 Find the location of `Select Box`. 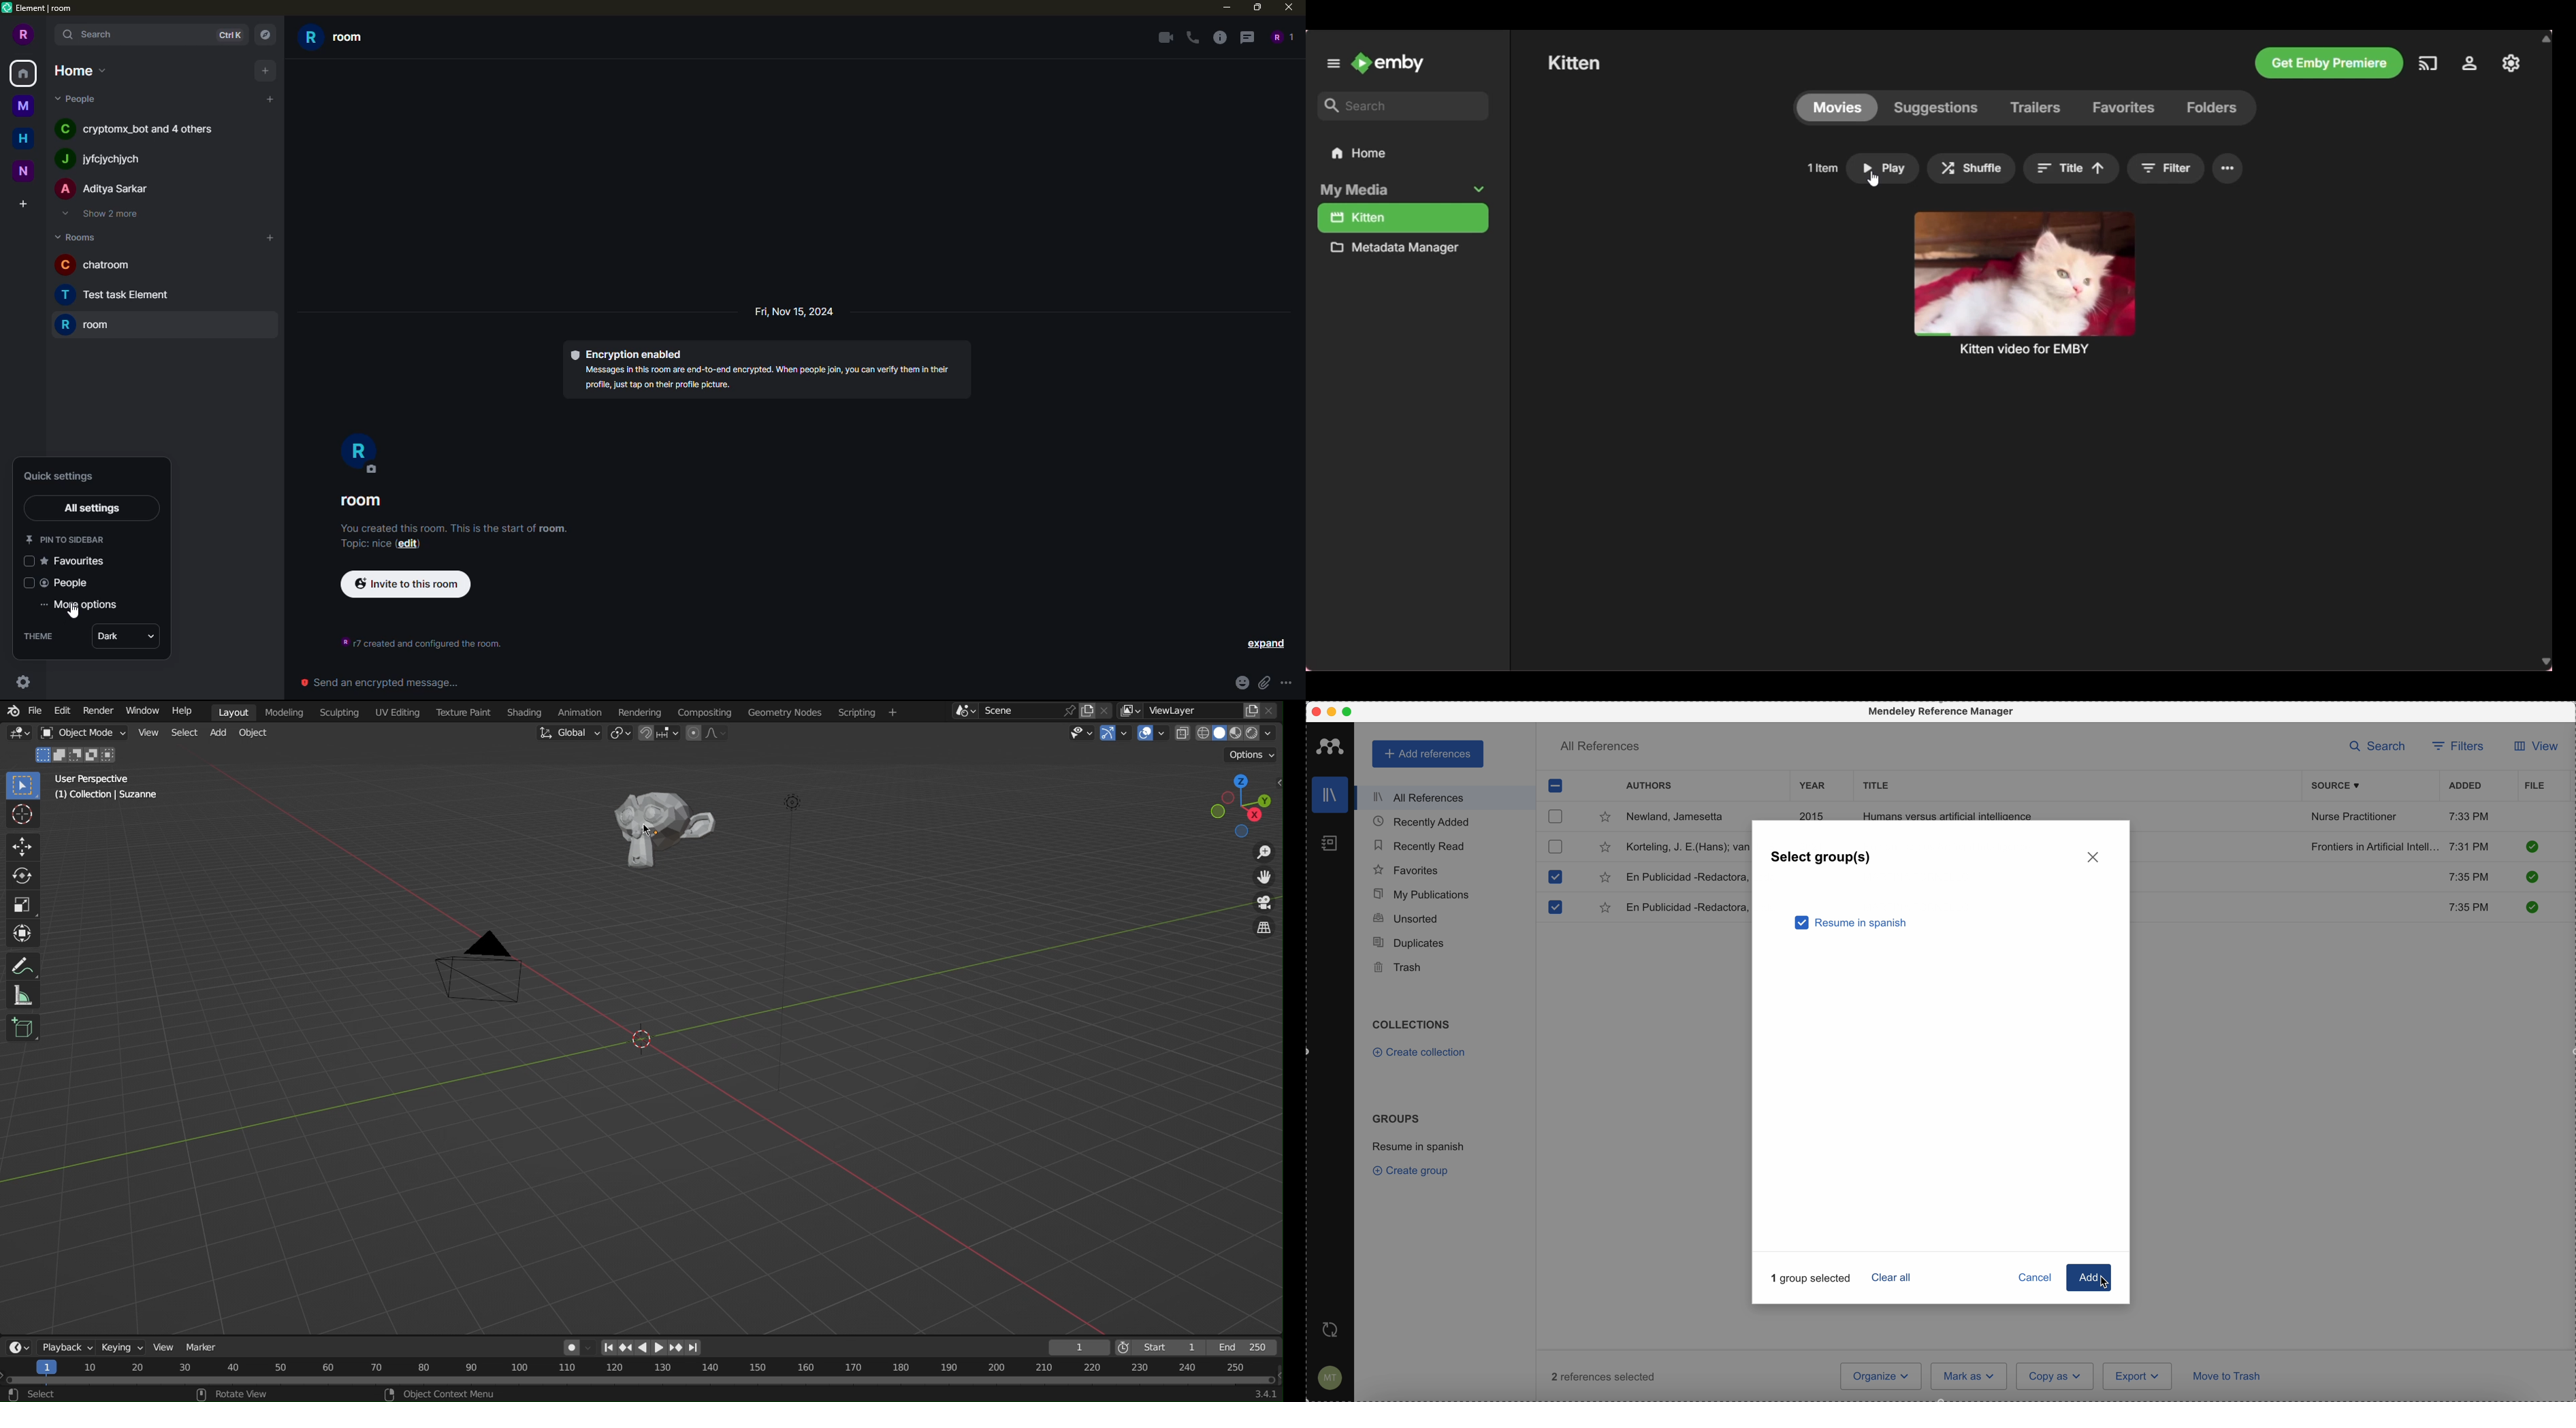

Select Box is located at coordinates (23, 785).